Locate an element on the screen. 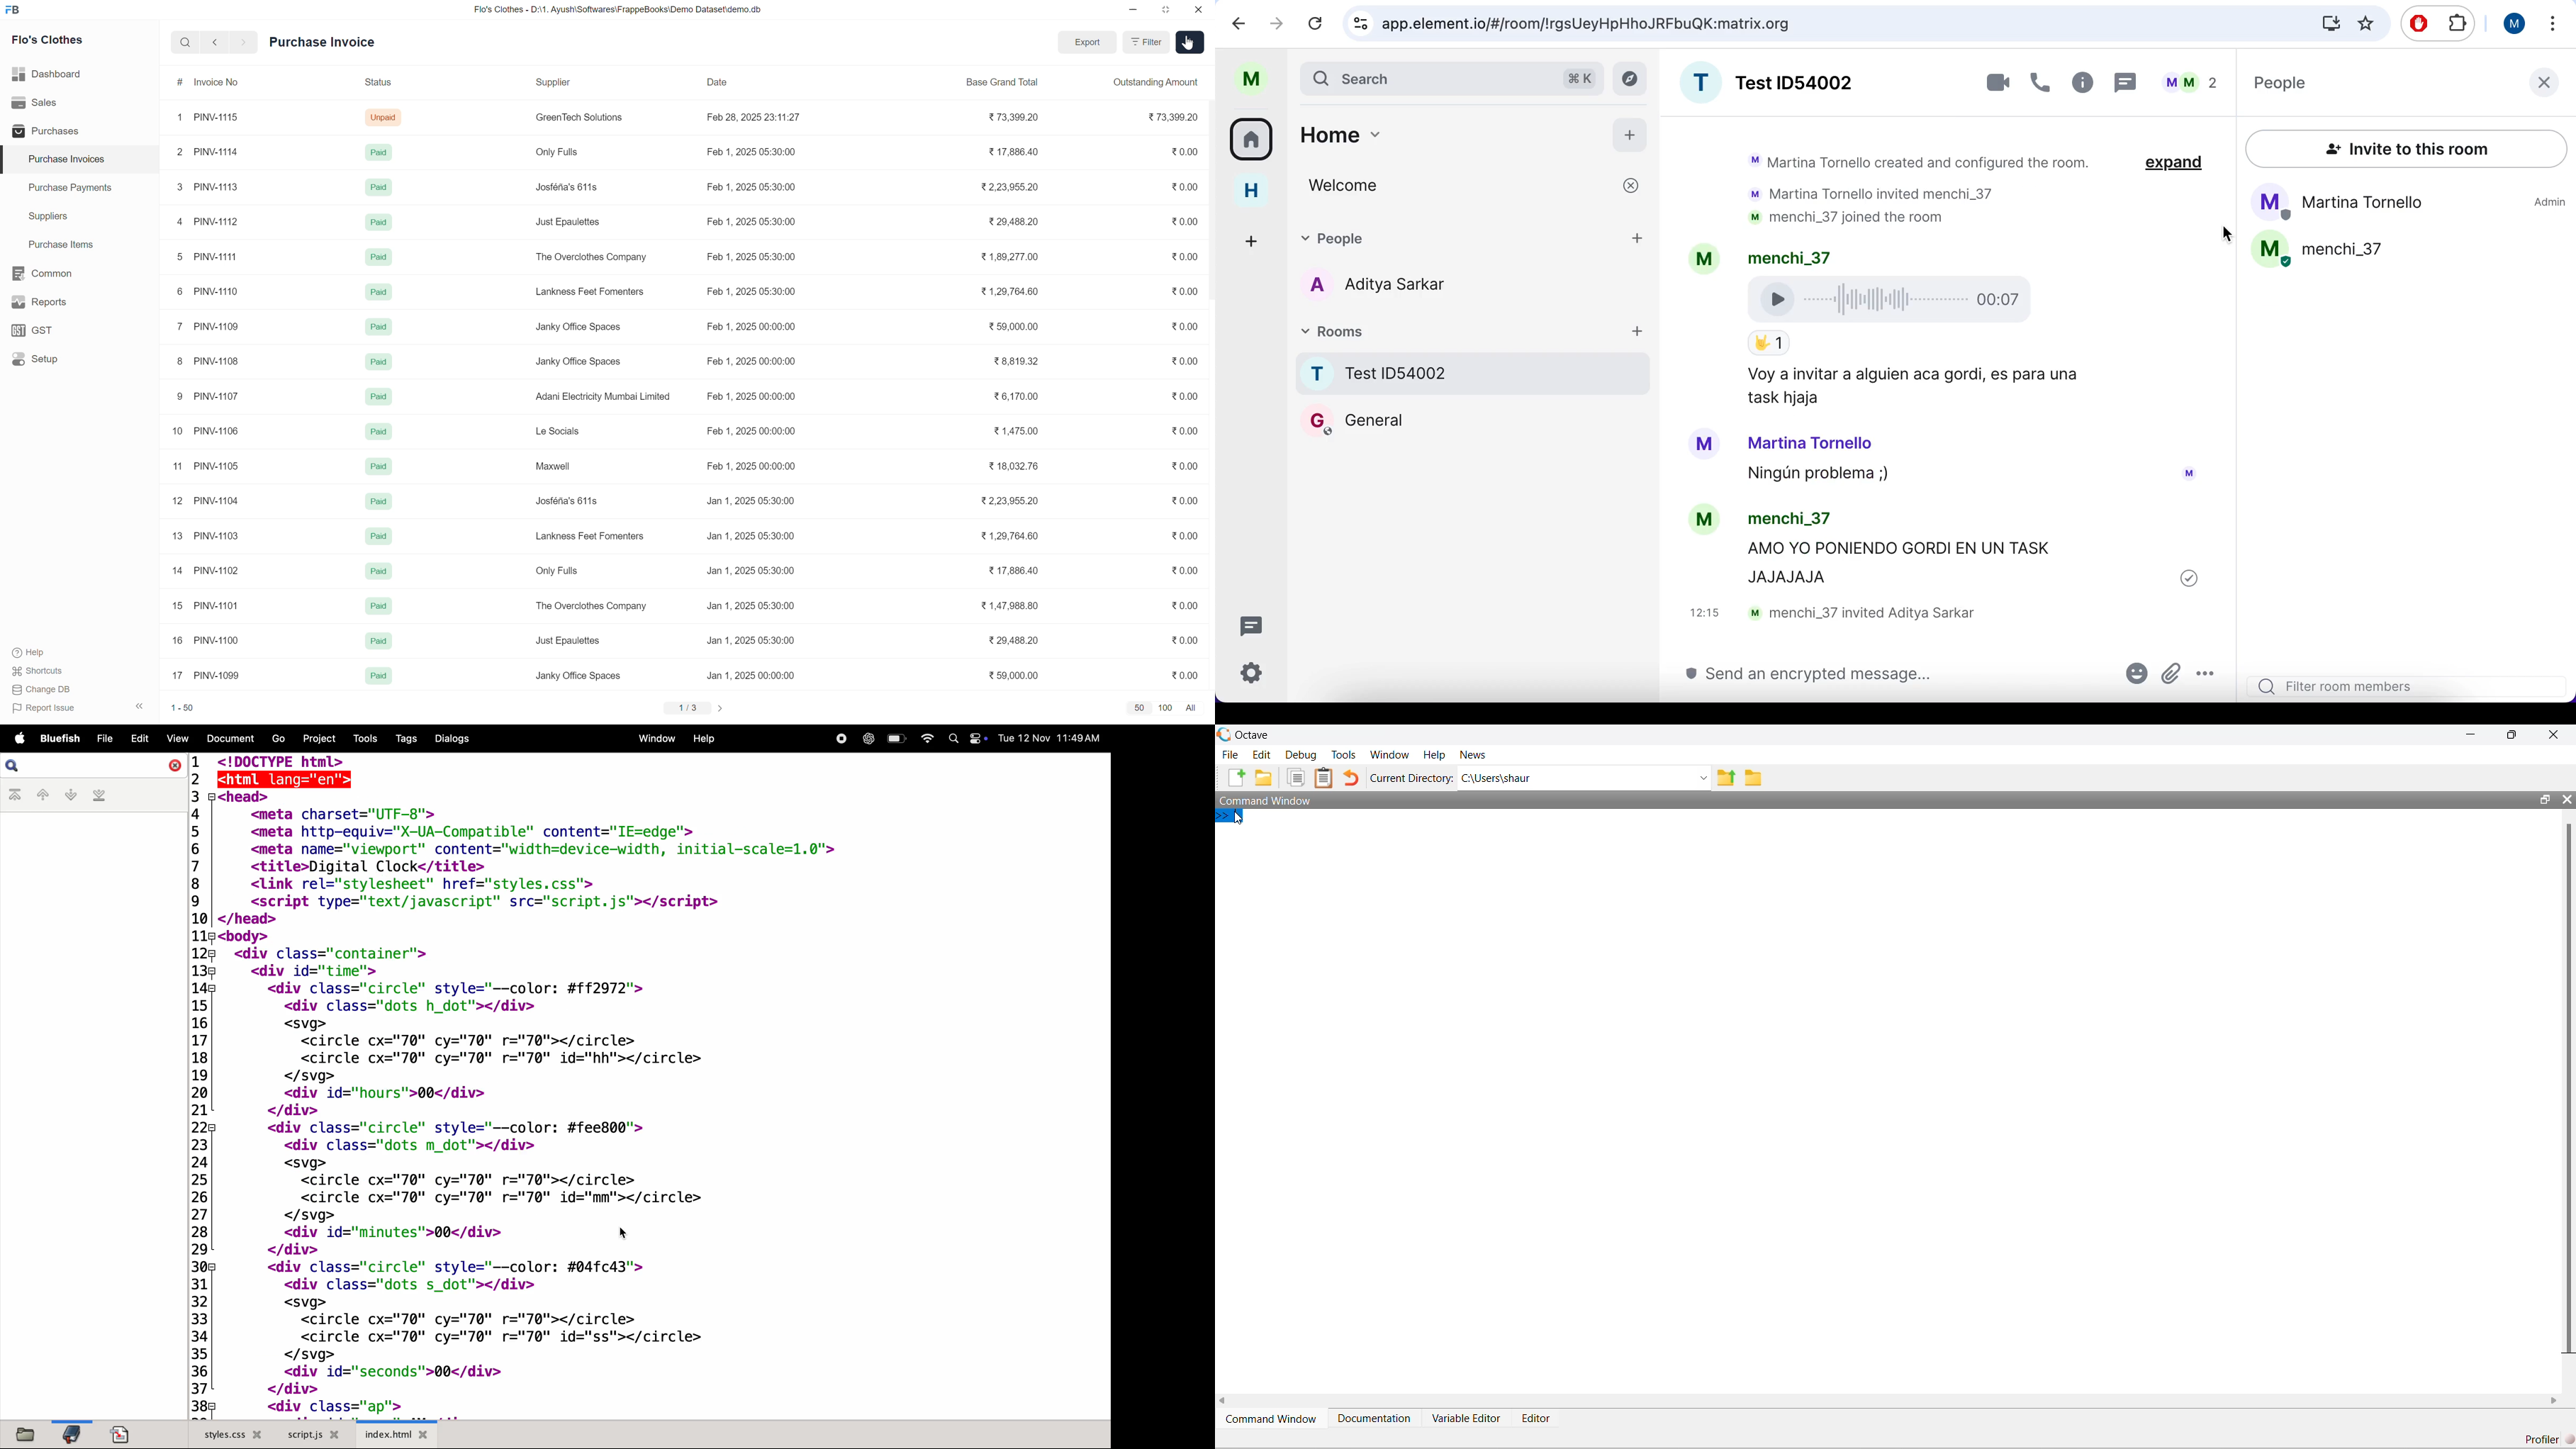 Image resolution: width=2576 pixels, height=1456 pixels. options is located at coordinates (2552, 23).